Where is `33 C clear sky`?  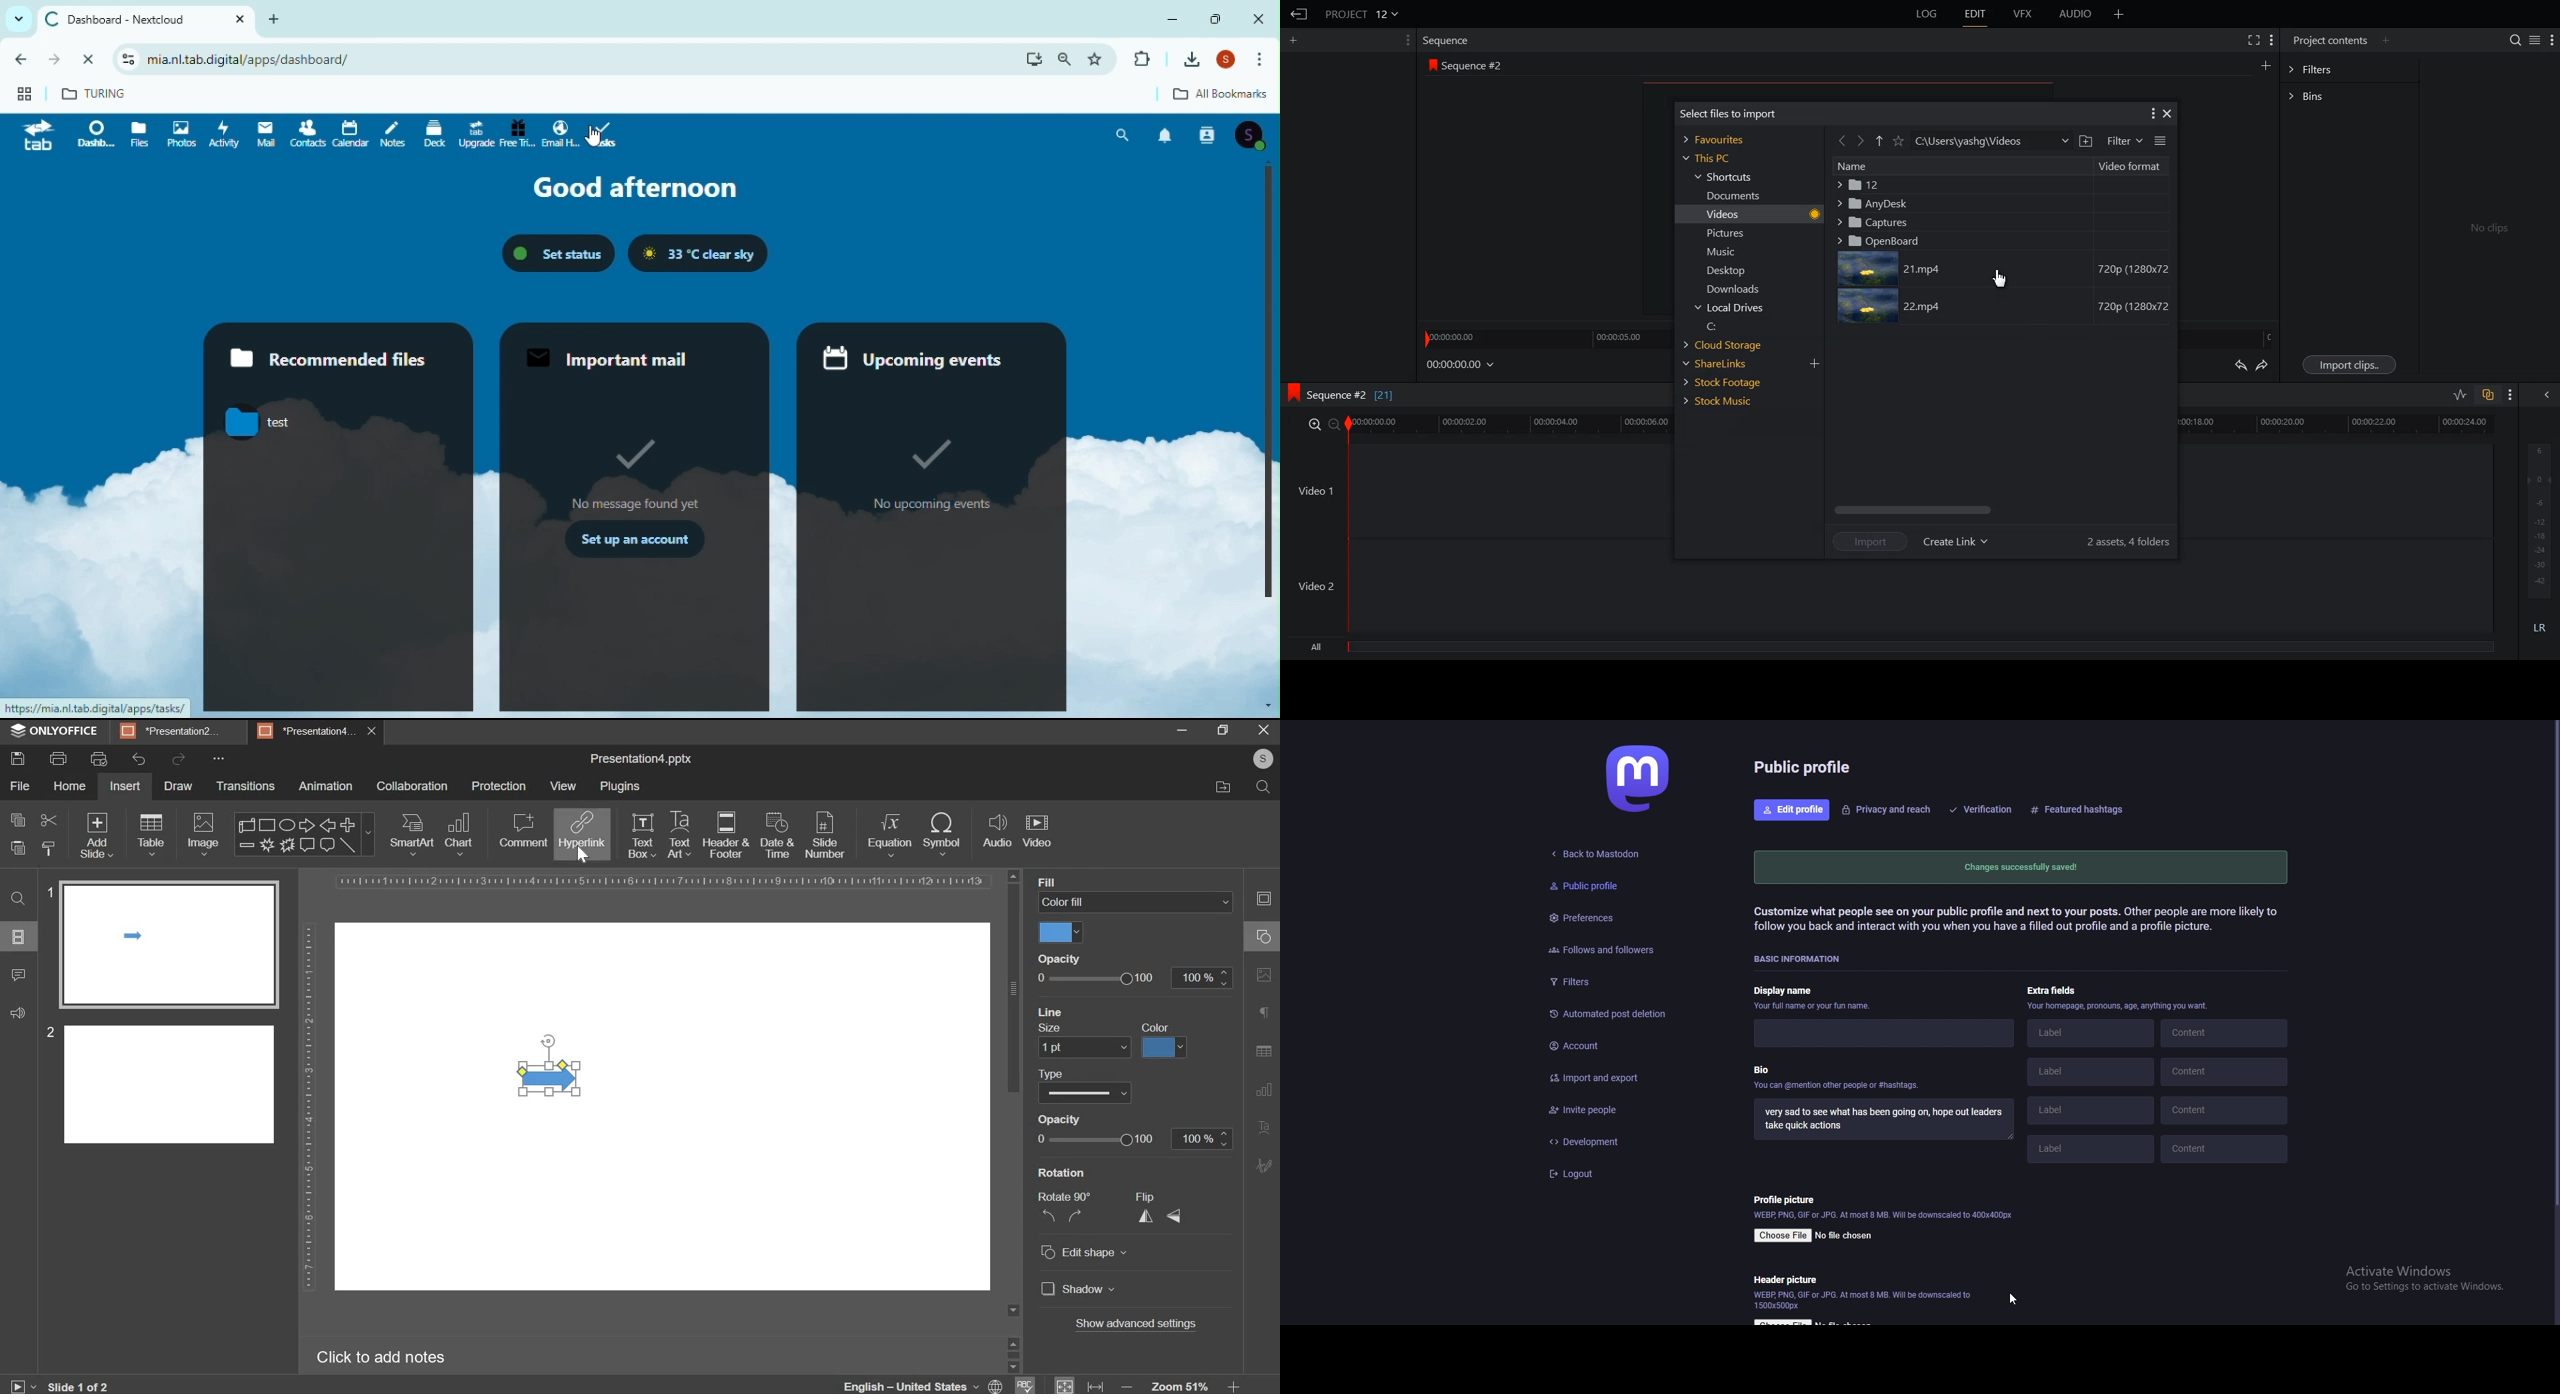 33 C clear sky is located at coordinates (698, 252).